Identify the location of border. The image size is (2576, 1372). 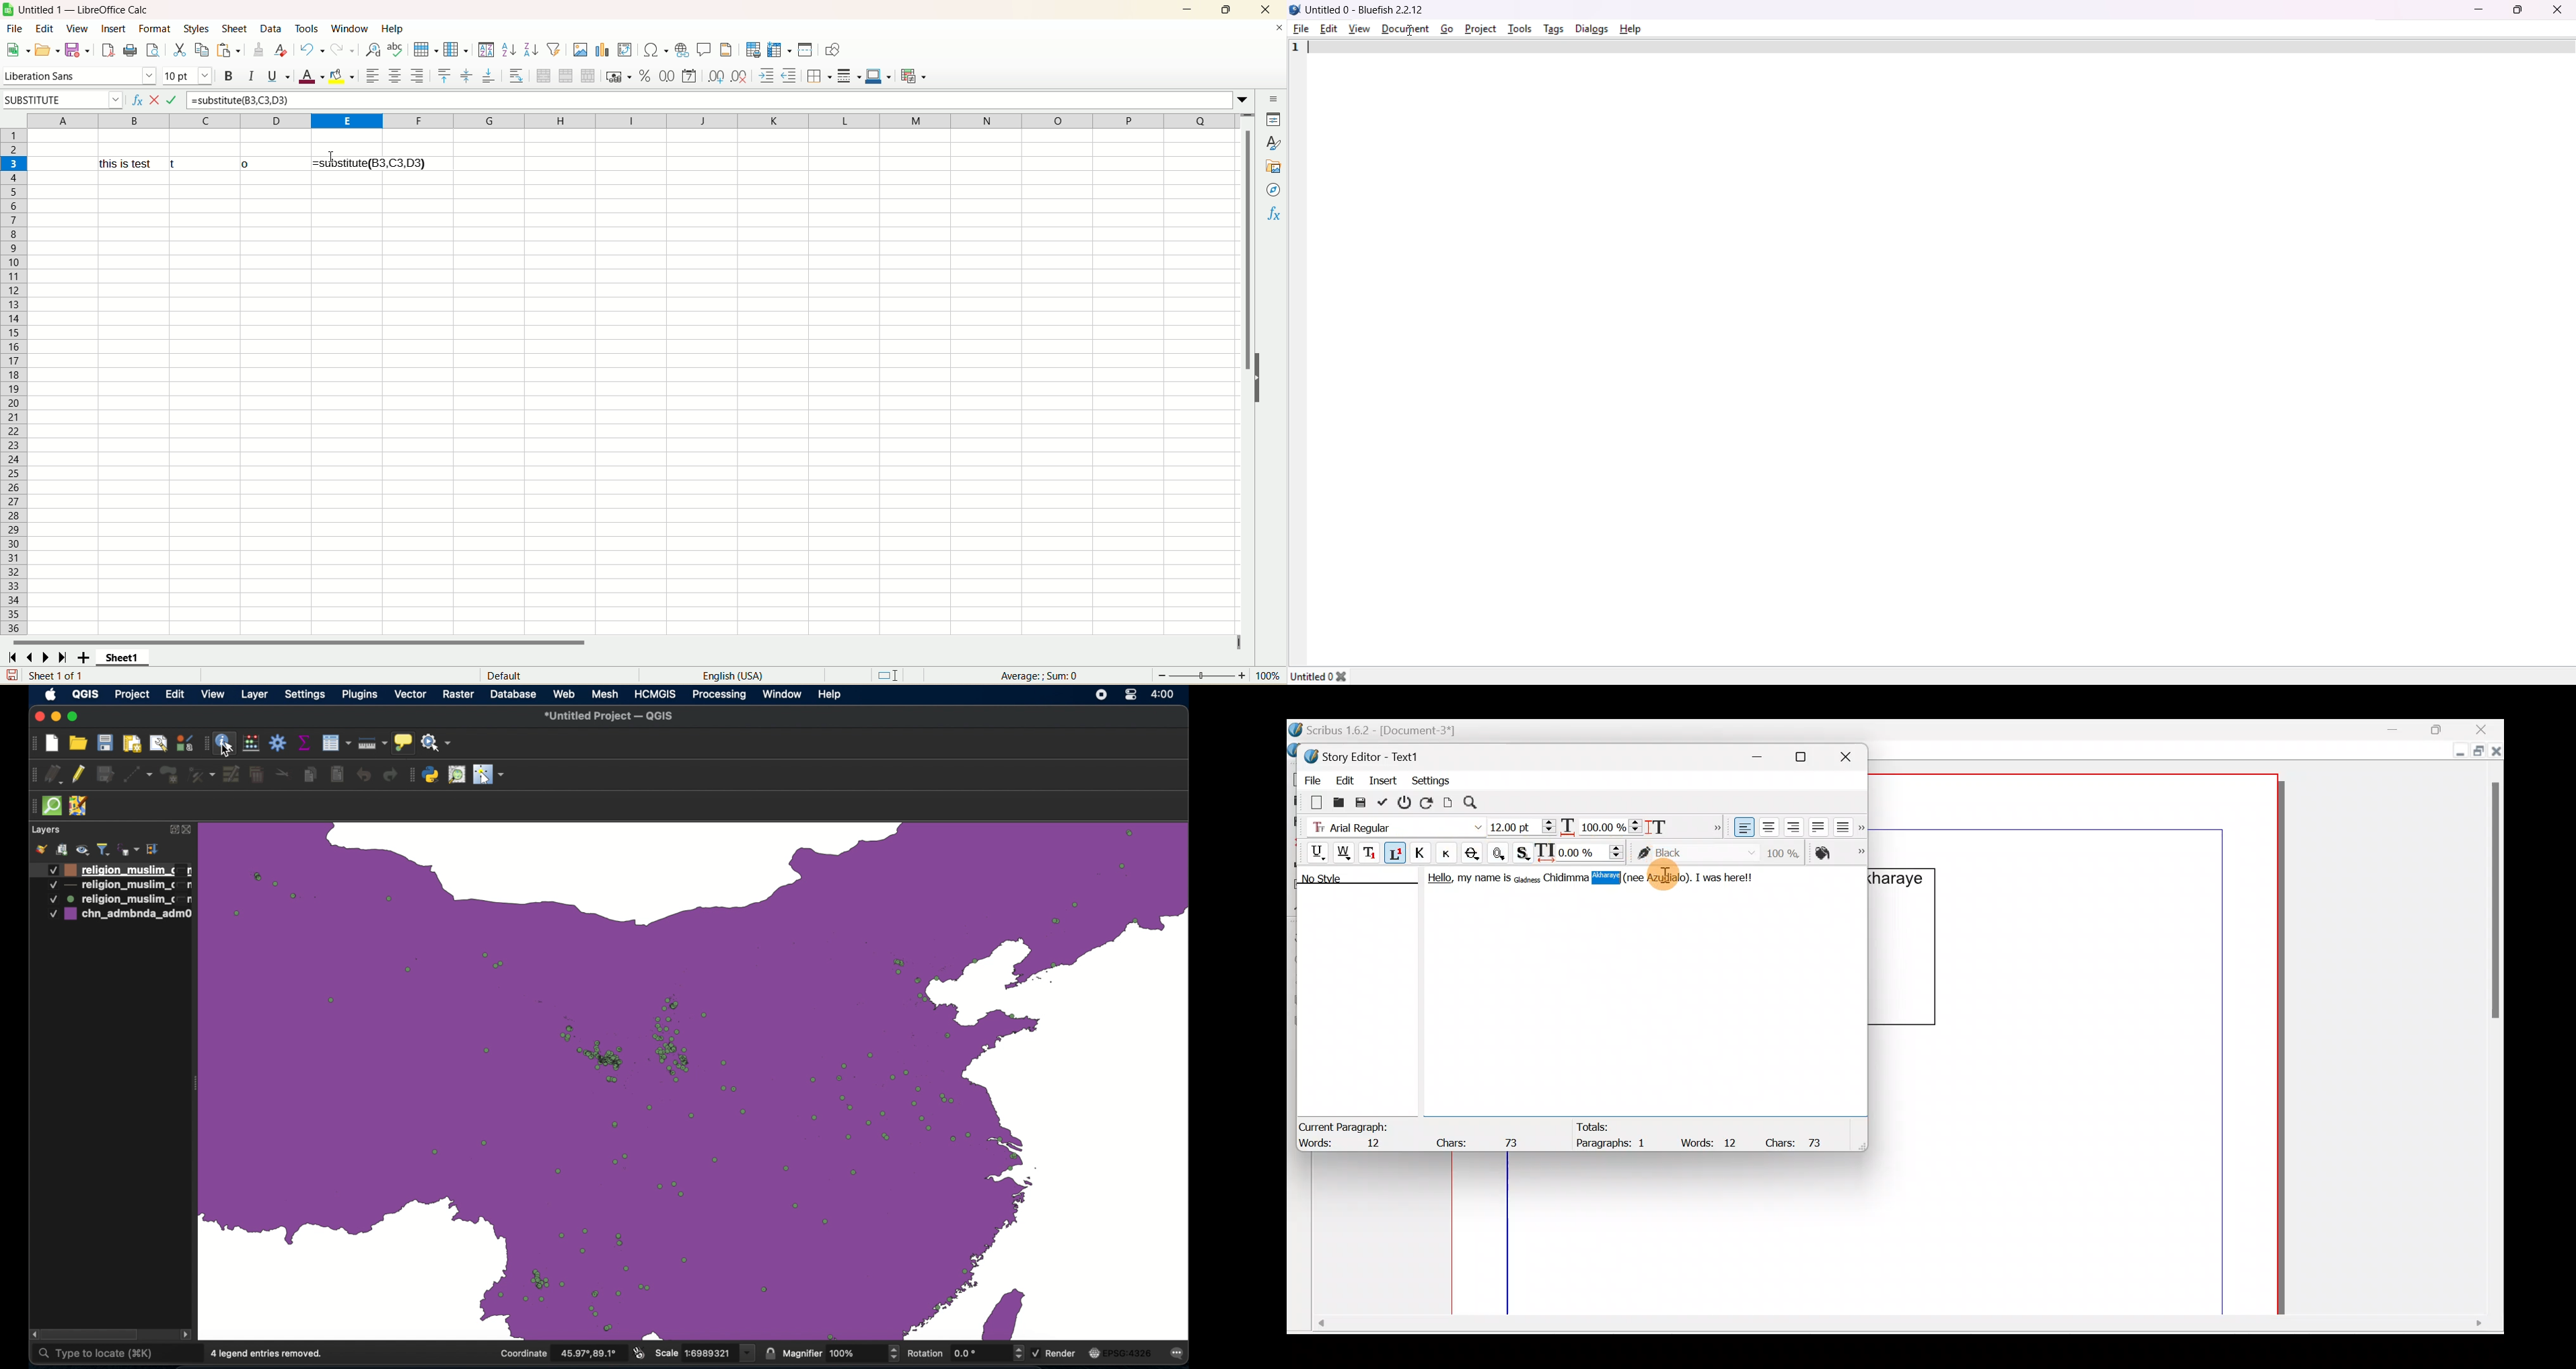
(819, 76).